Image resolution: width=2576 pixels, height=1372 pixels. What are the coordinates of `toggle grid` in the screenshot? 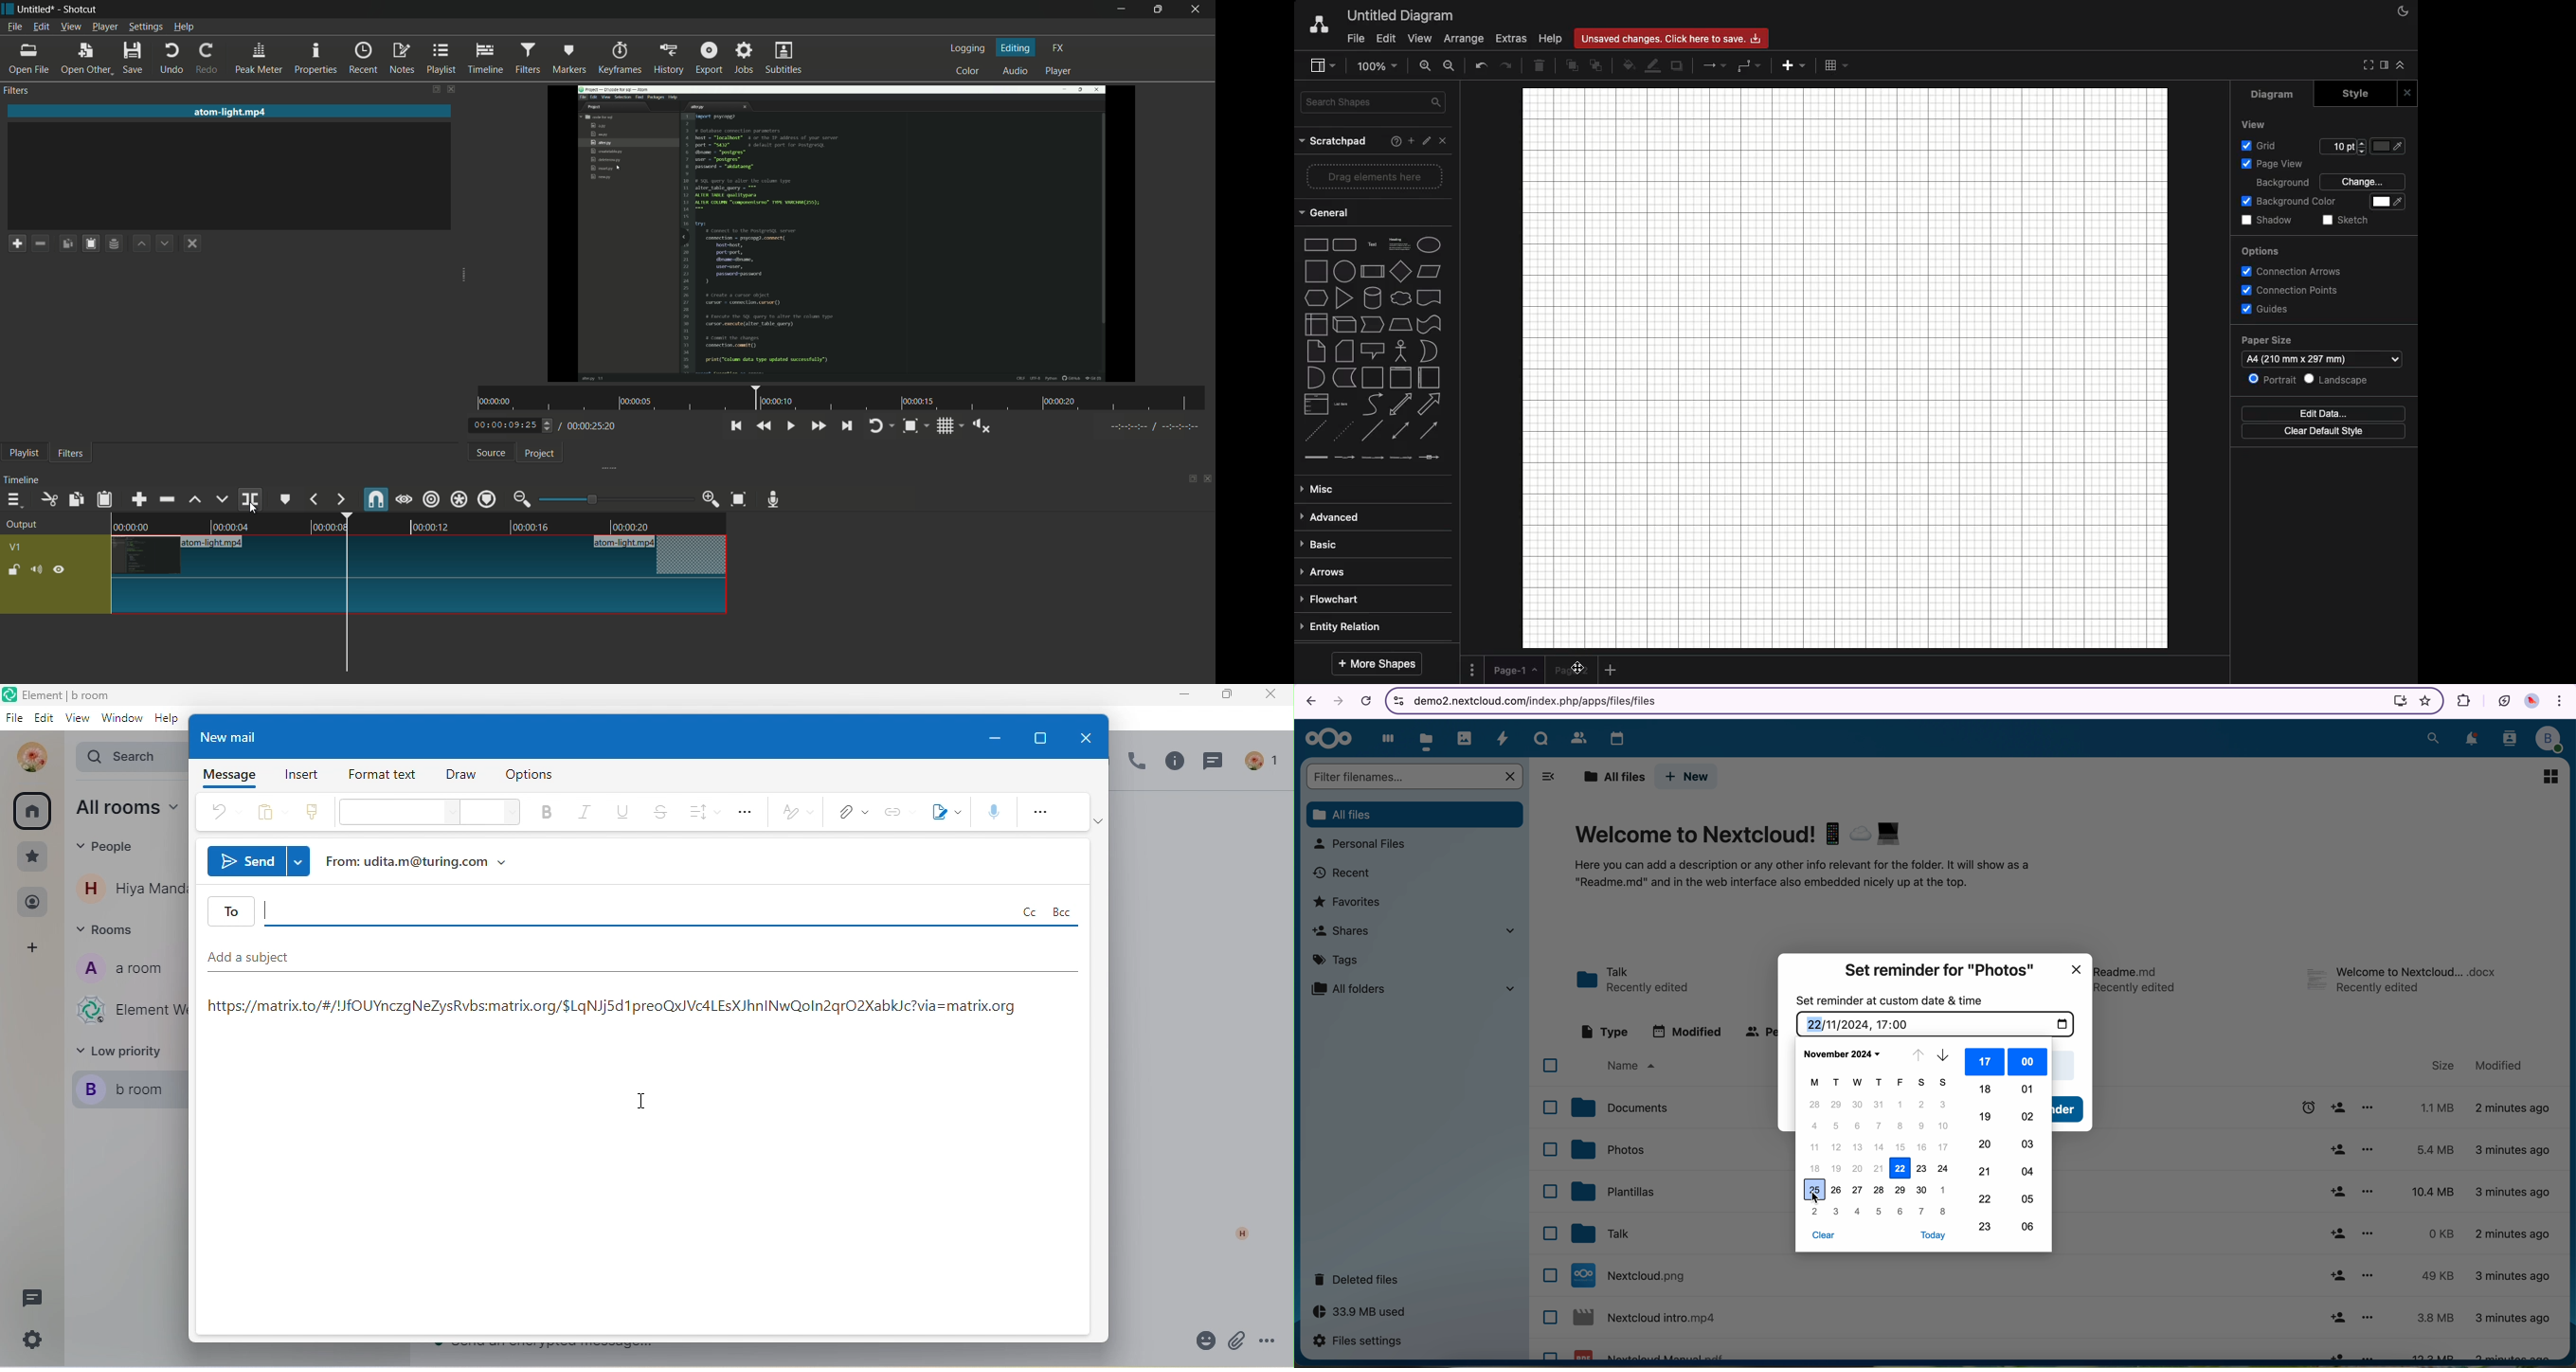 It's located at (949, 426).